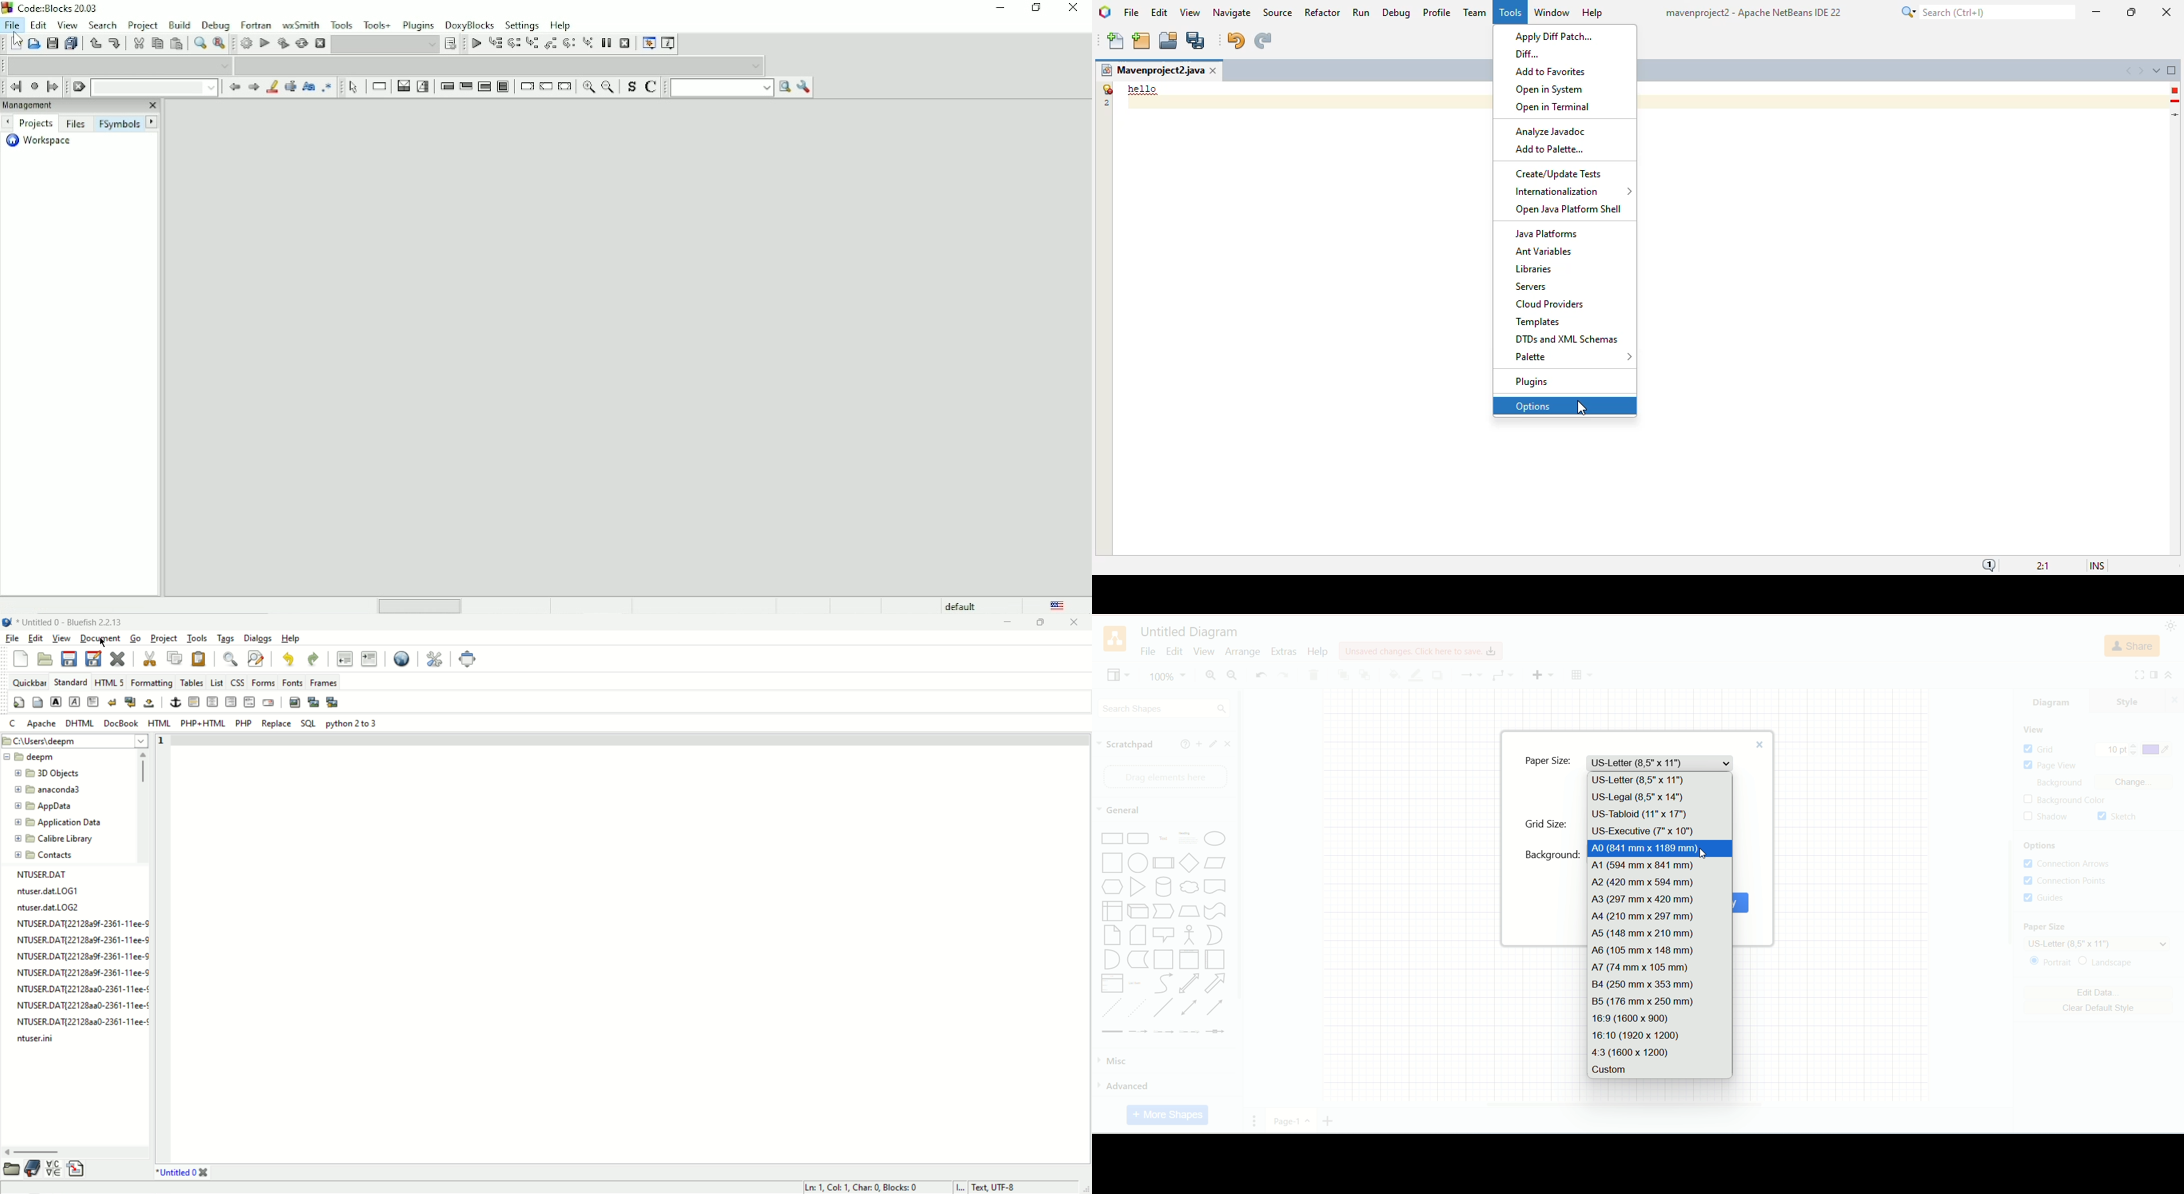 The image size is (2184, 1204). Describe the element at coordinates (43, 724) in the screenshot. I see `Apache` at that location.